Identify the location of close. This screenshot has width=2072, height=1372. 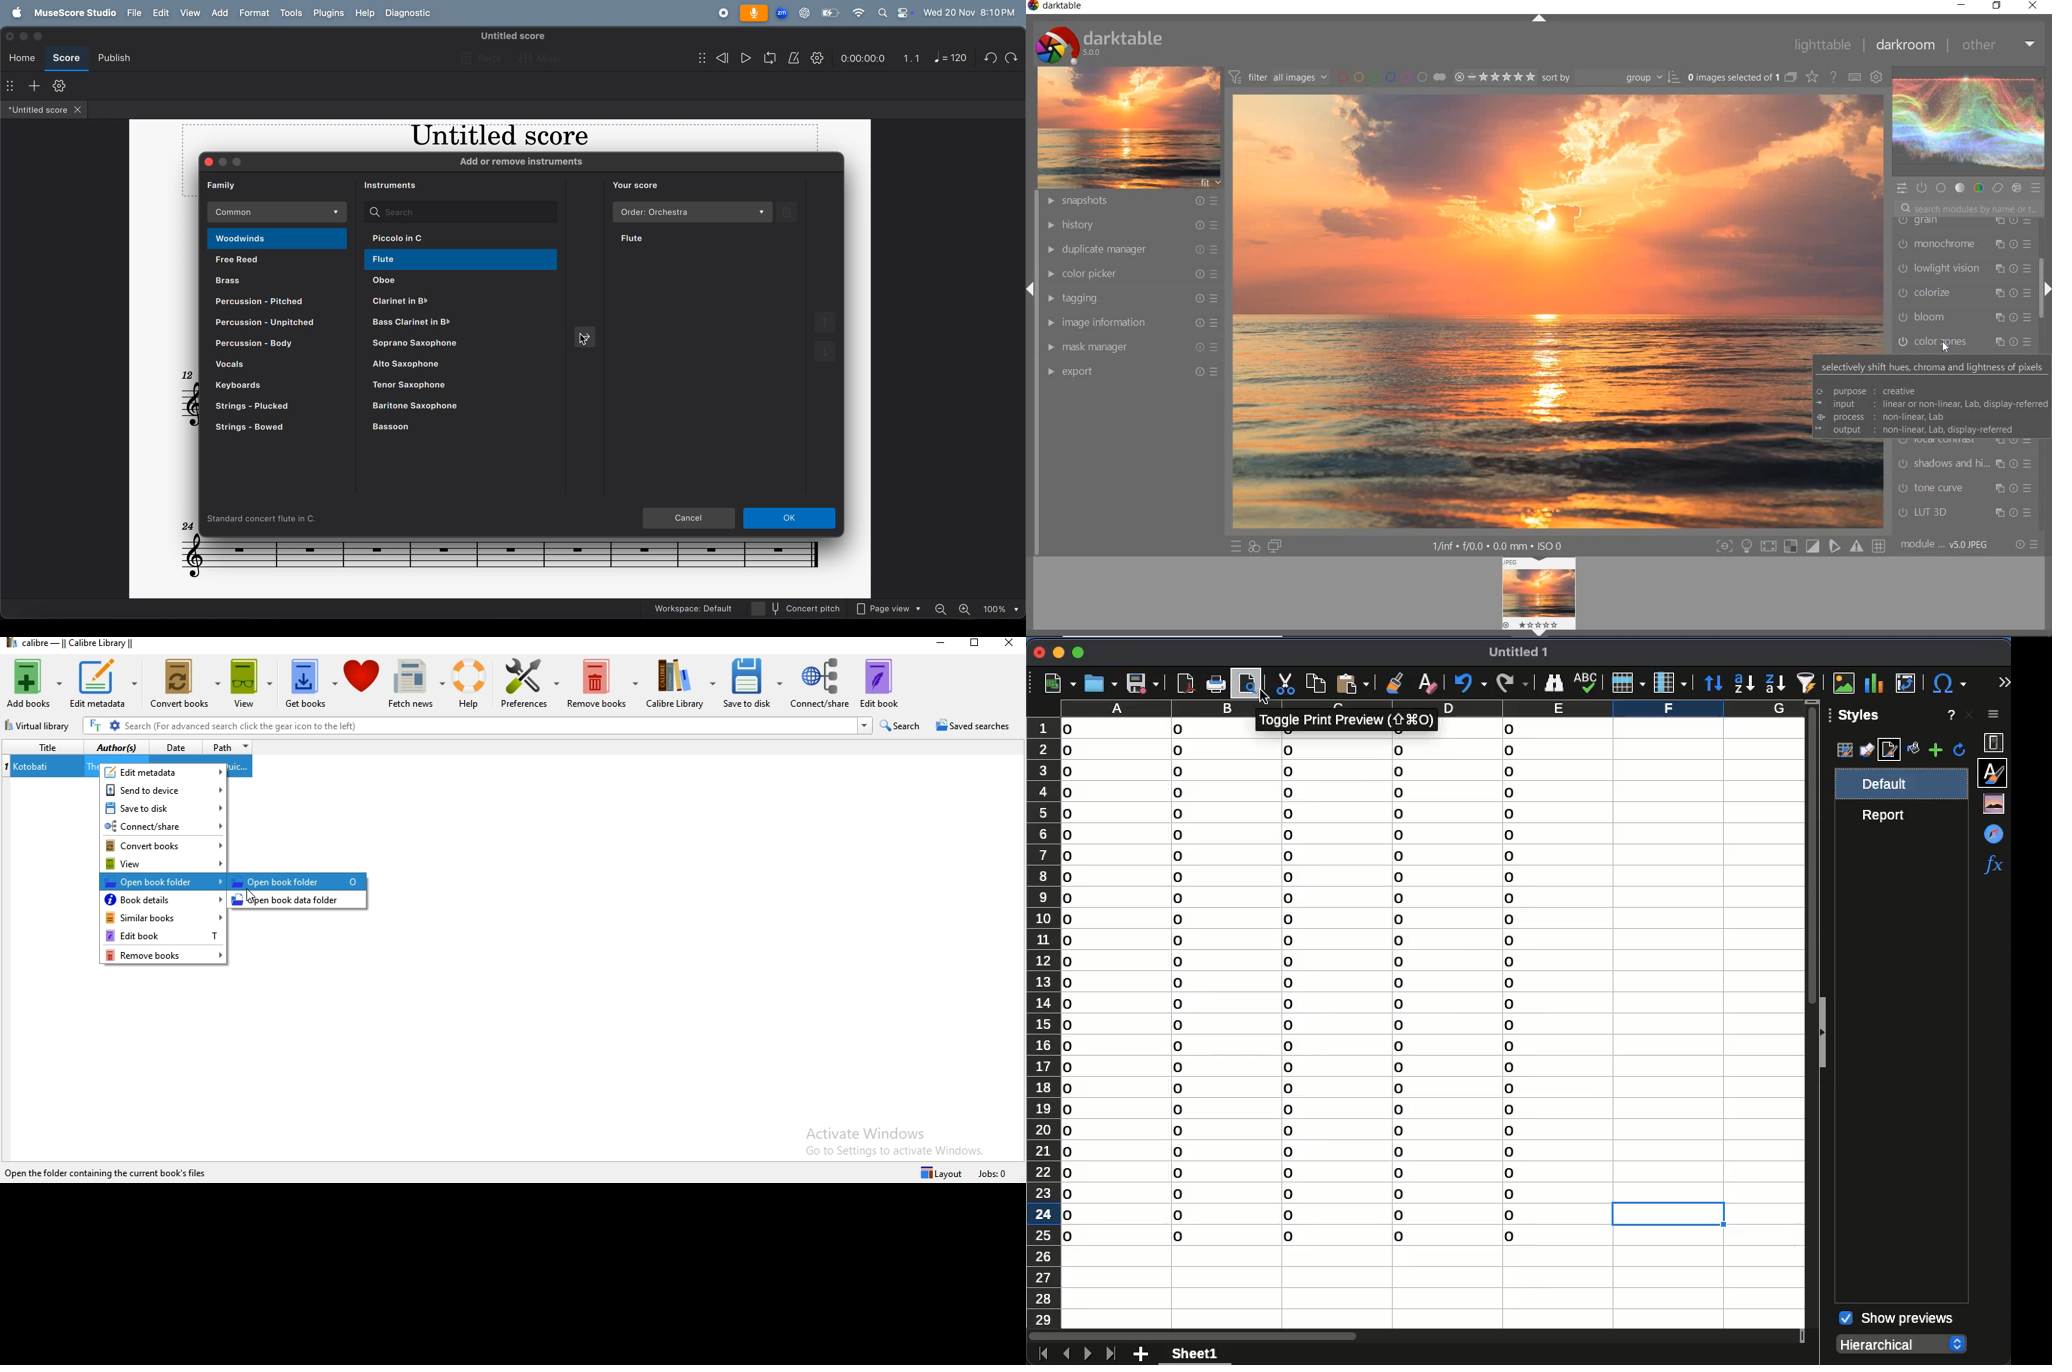
(209, 163).